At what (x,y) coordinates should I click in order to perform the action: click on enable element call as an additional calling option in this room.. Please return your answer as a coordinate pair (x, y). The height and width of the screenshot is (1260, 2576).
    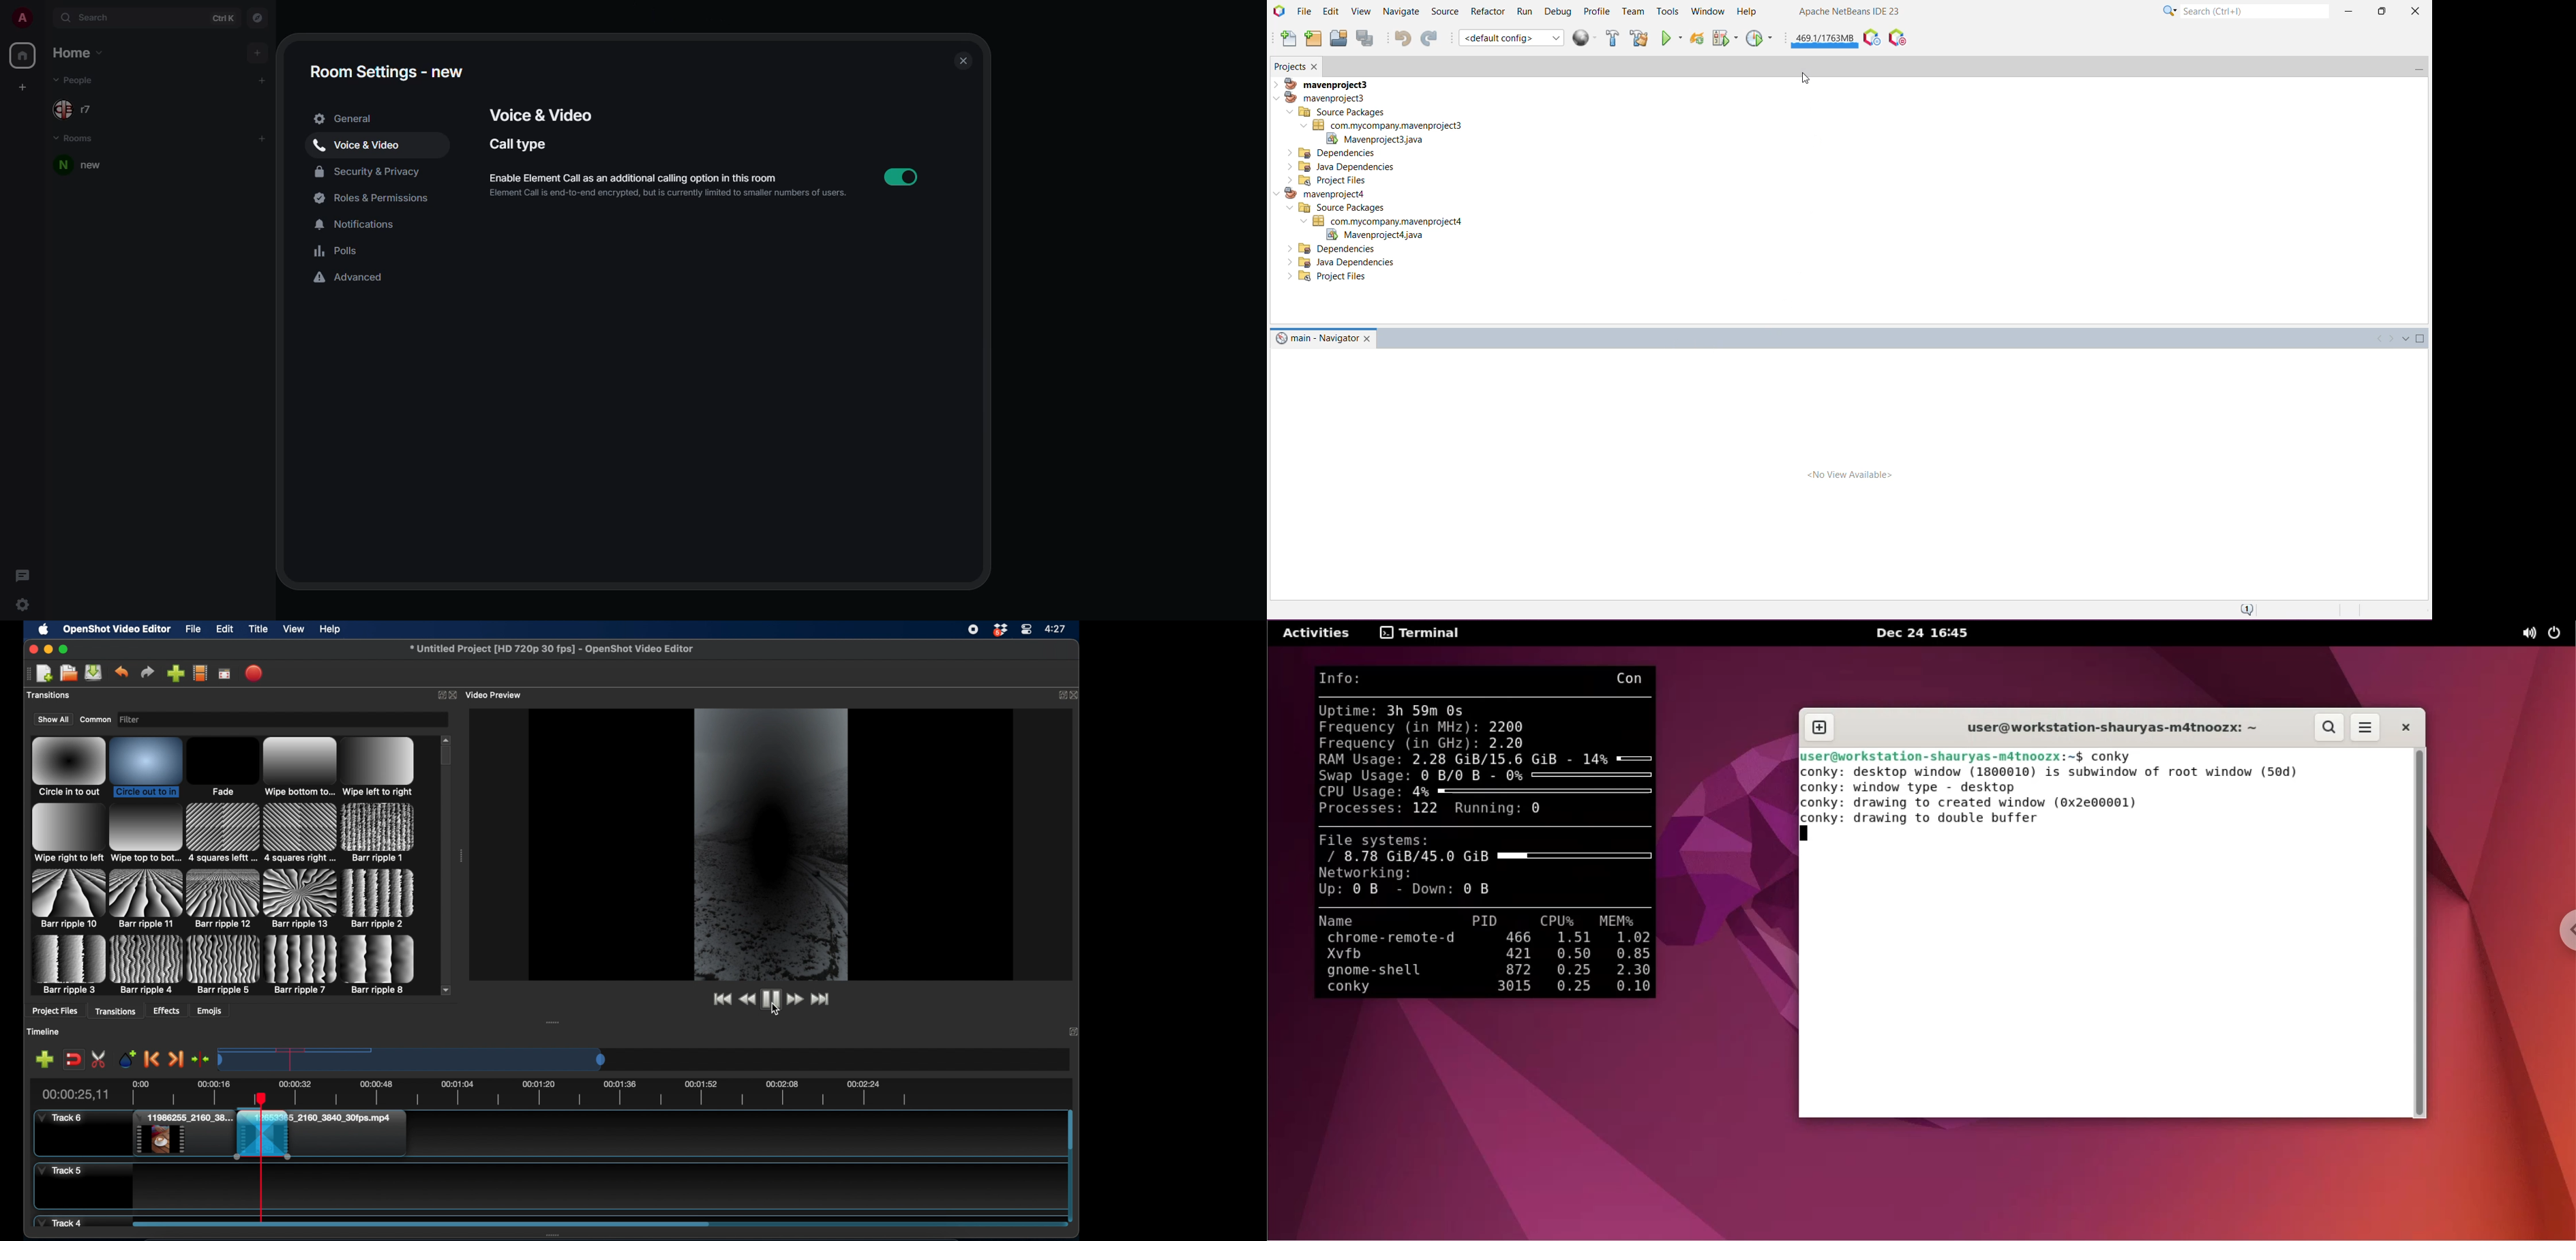
    Looking at the image, I should click on (678, 176).